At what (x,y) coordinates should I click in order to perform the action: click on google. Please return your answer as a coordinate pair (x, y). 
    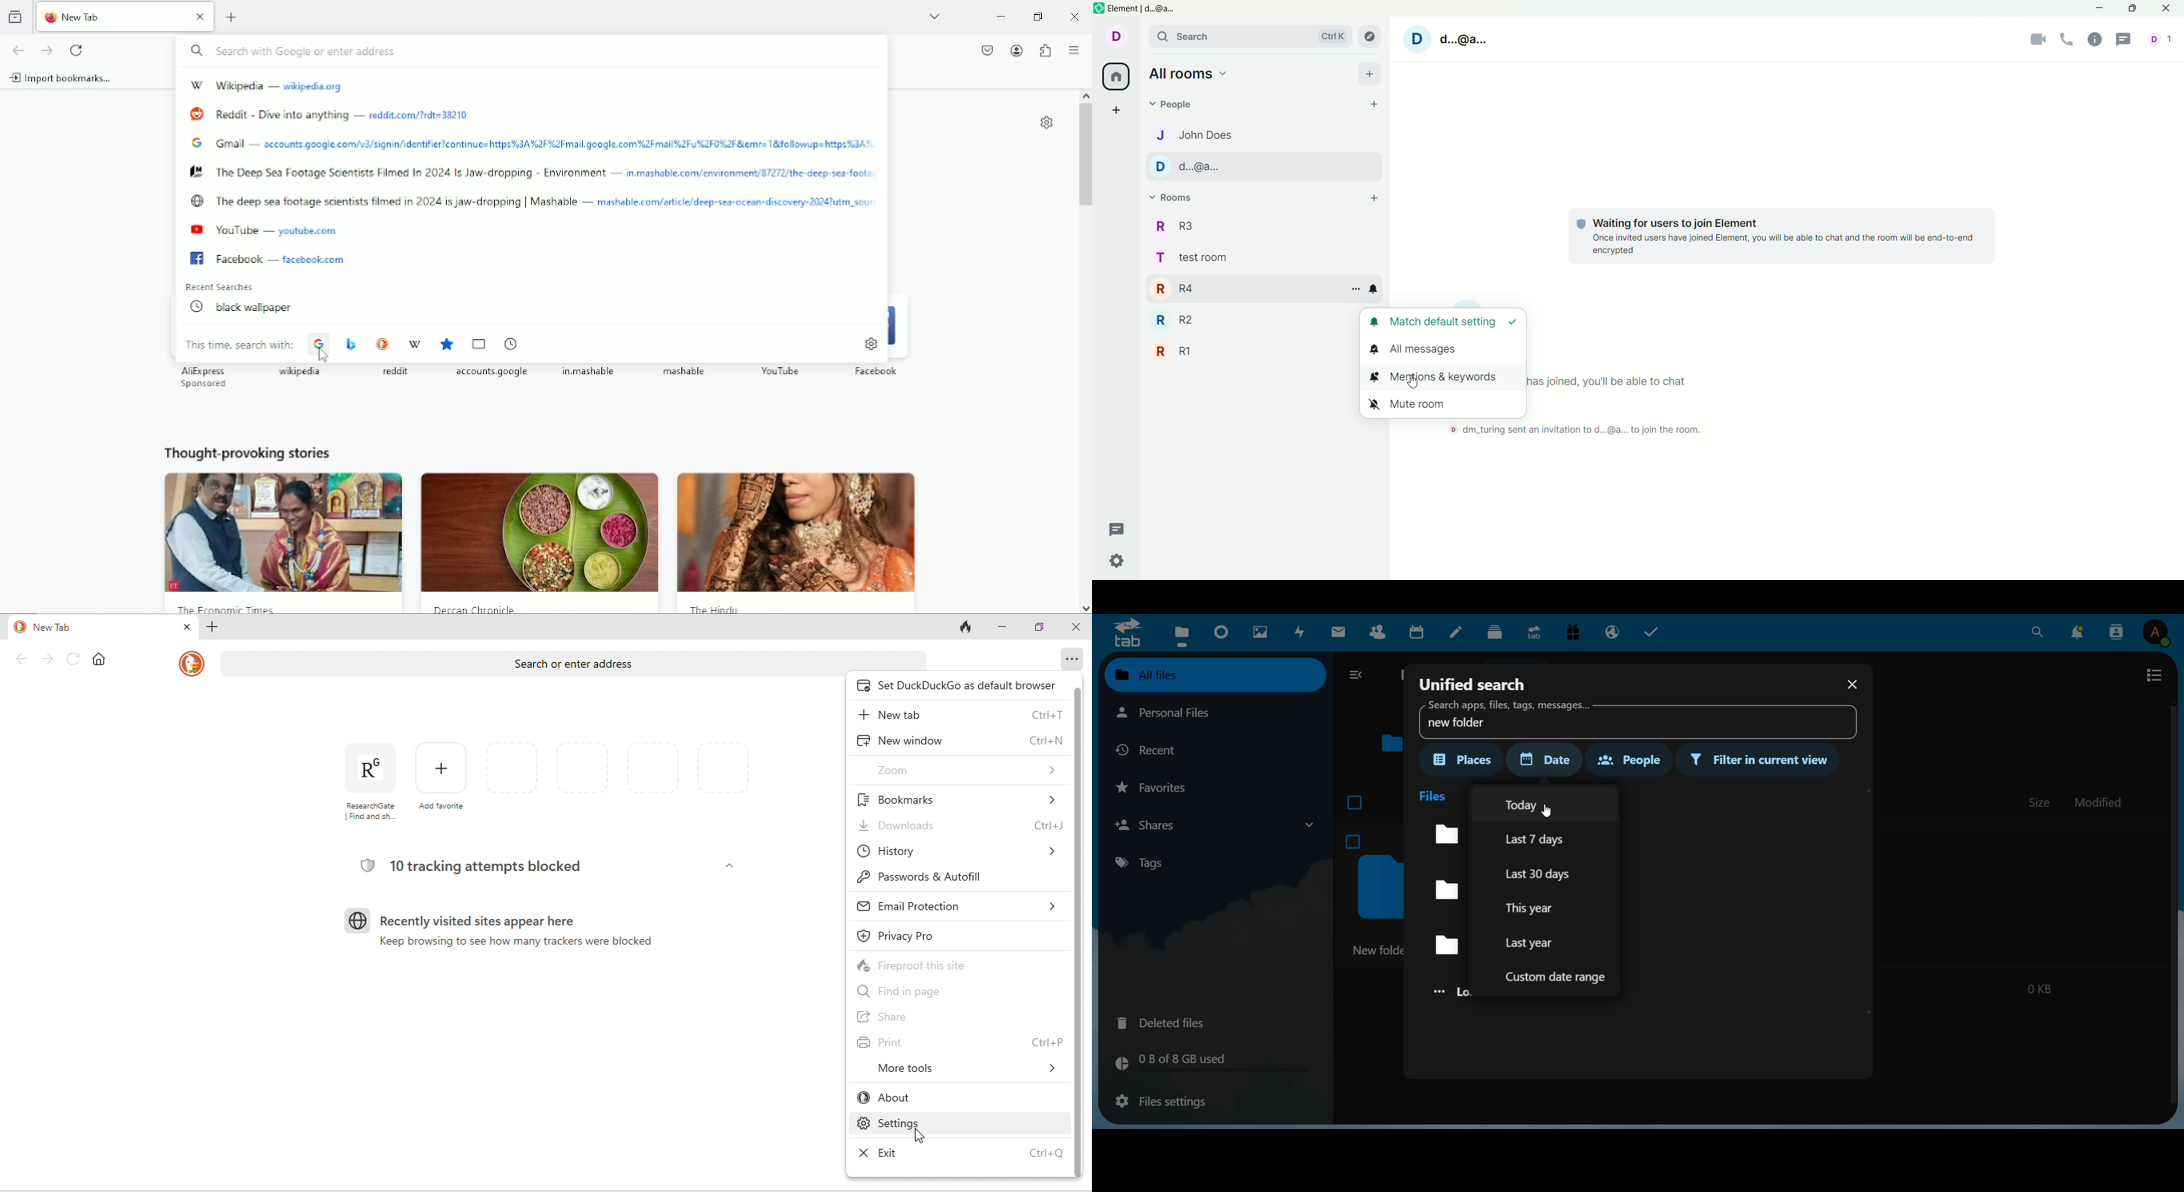
    Looking at the image, I should click on (319, 347).